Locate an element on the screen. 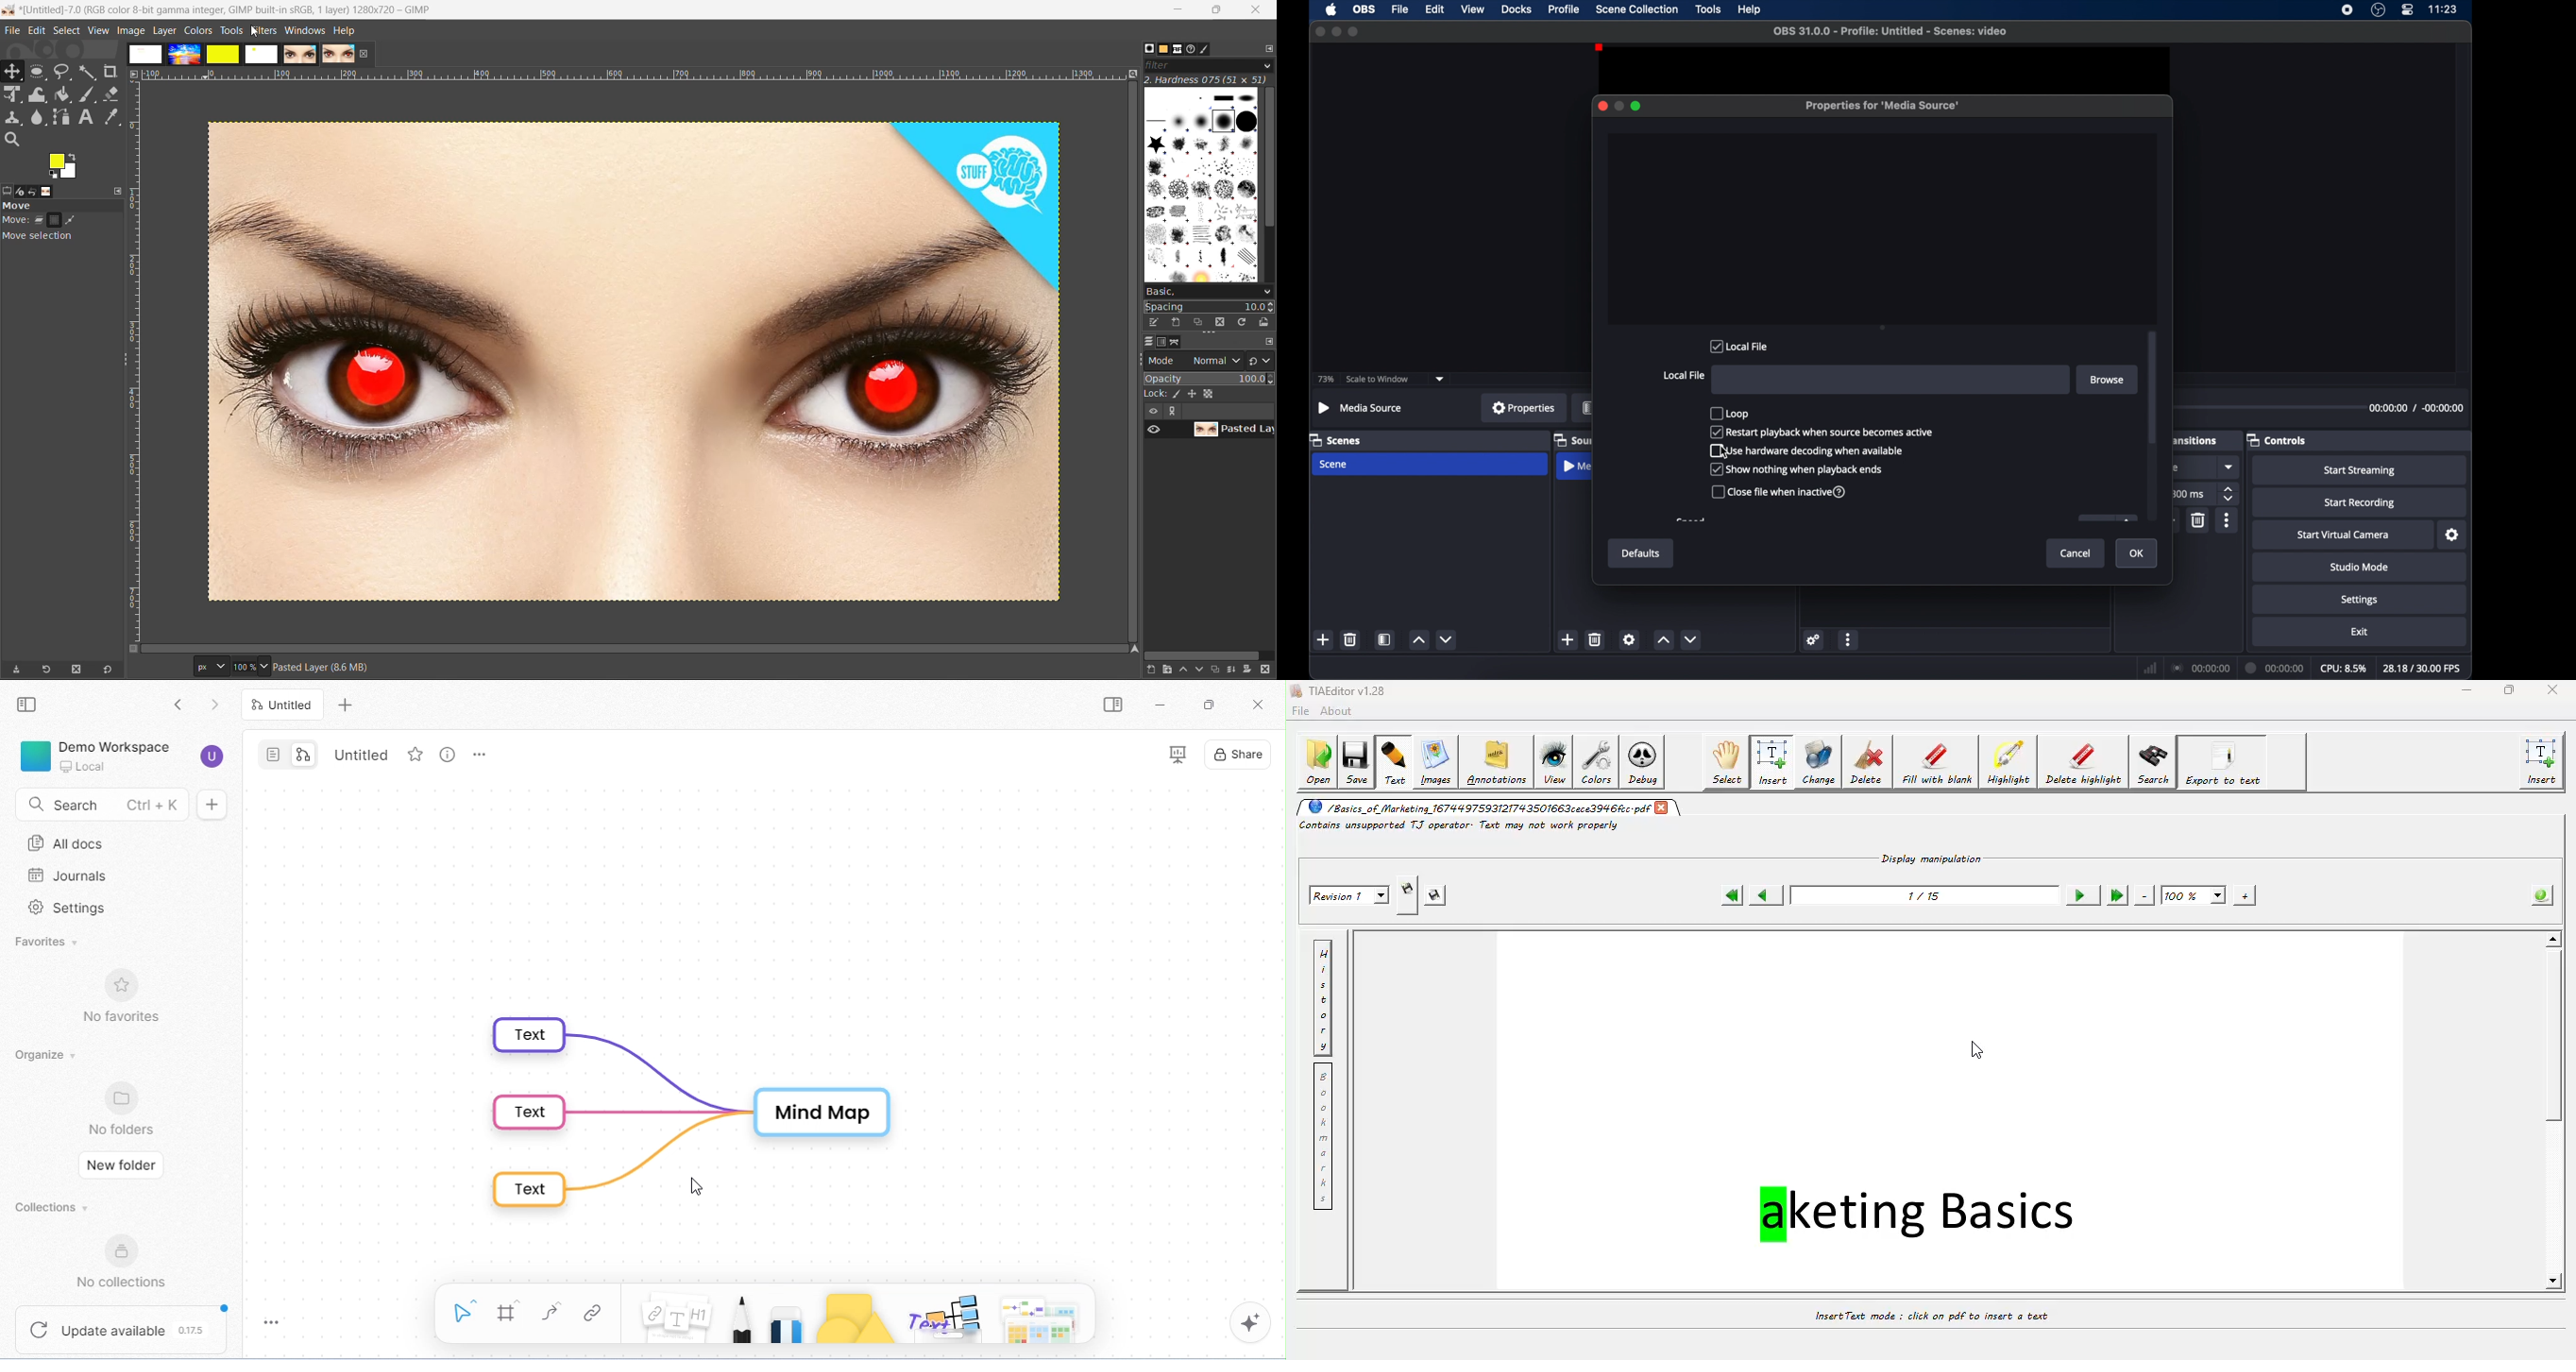 The image size is (2576, 1372). add is located at coordinates (1323, 640).